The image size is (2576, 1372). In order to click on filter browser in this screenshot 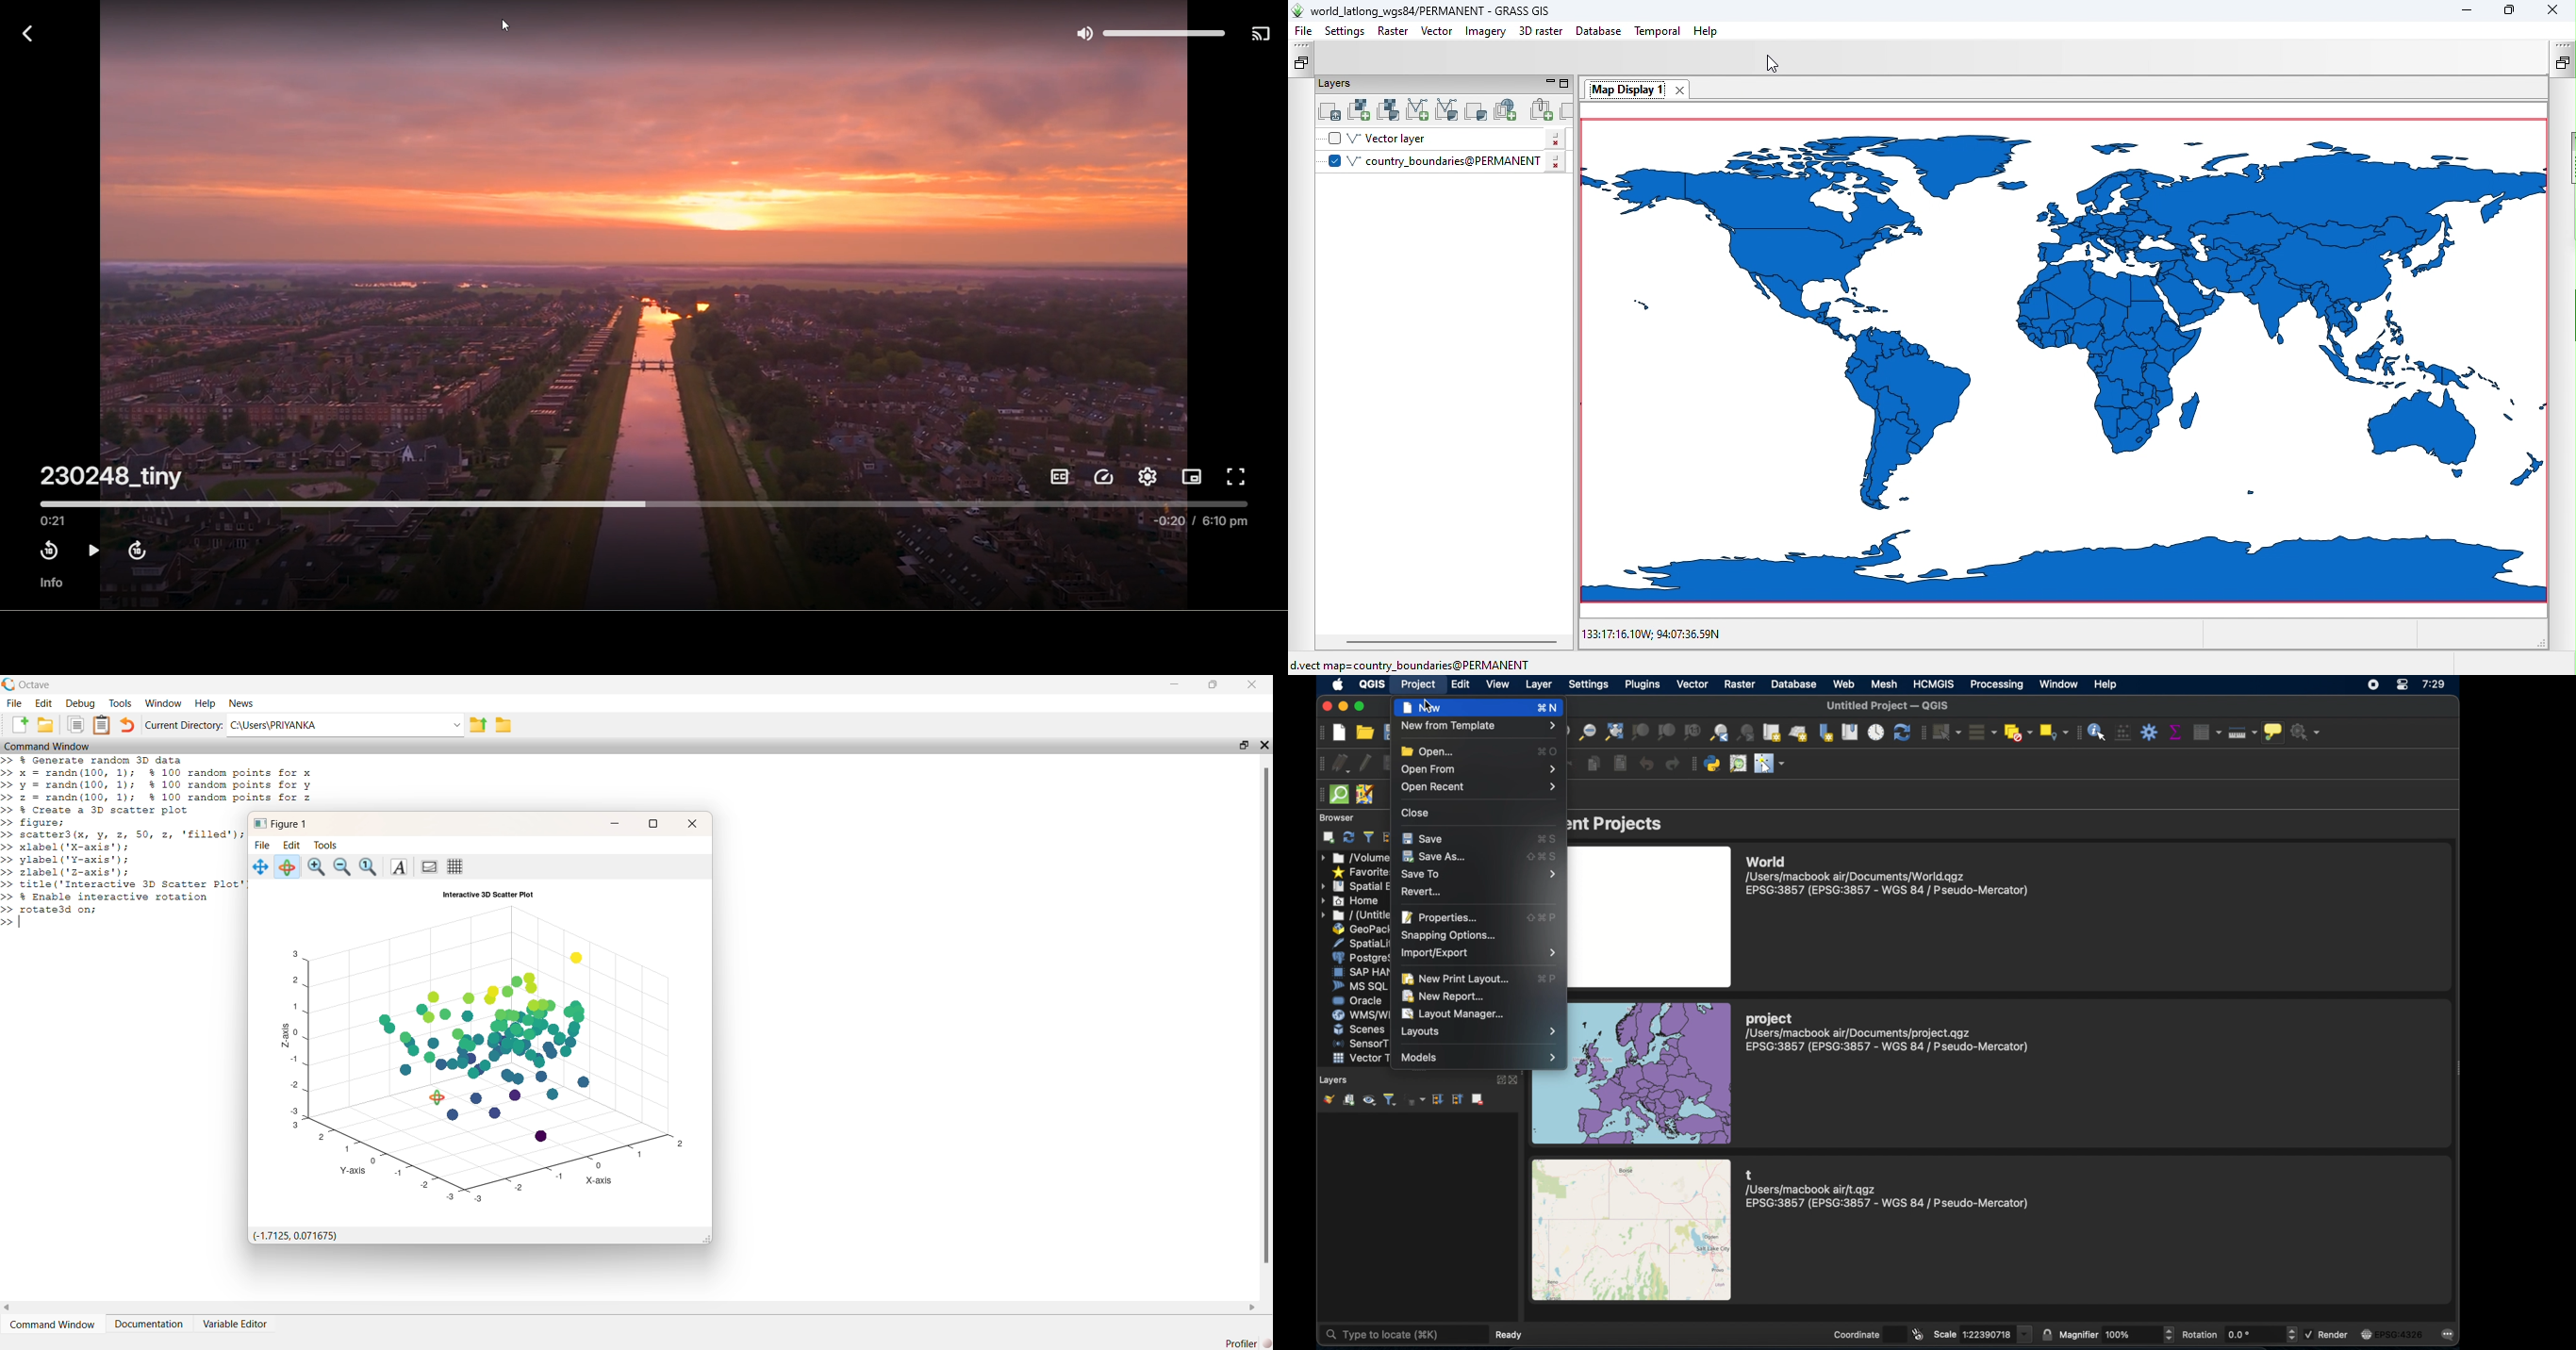, I will do `click(1368, 837)`.